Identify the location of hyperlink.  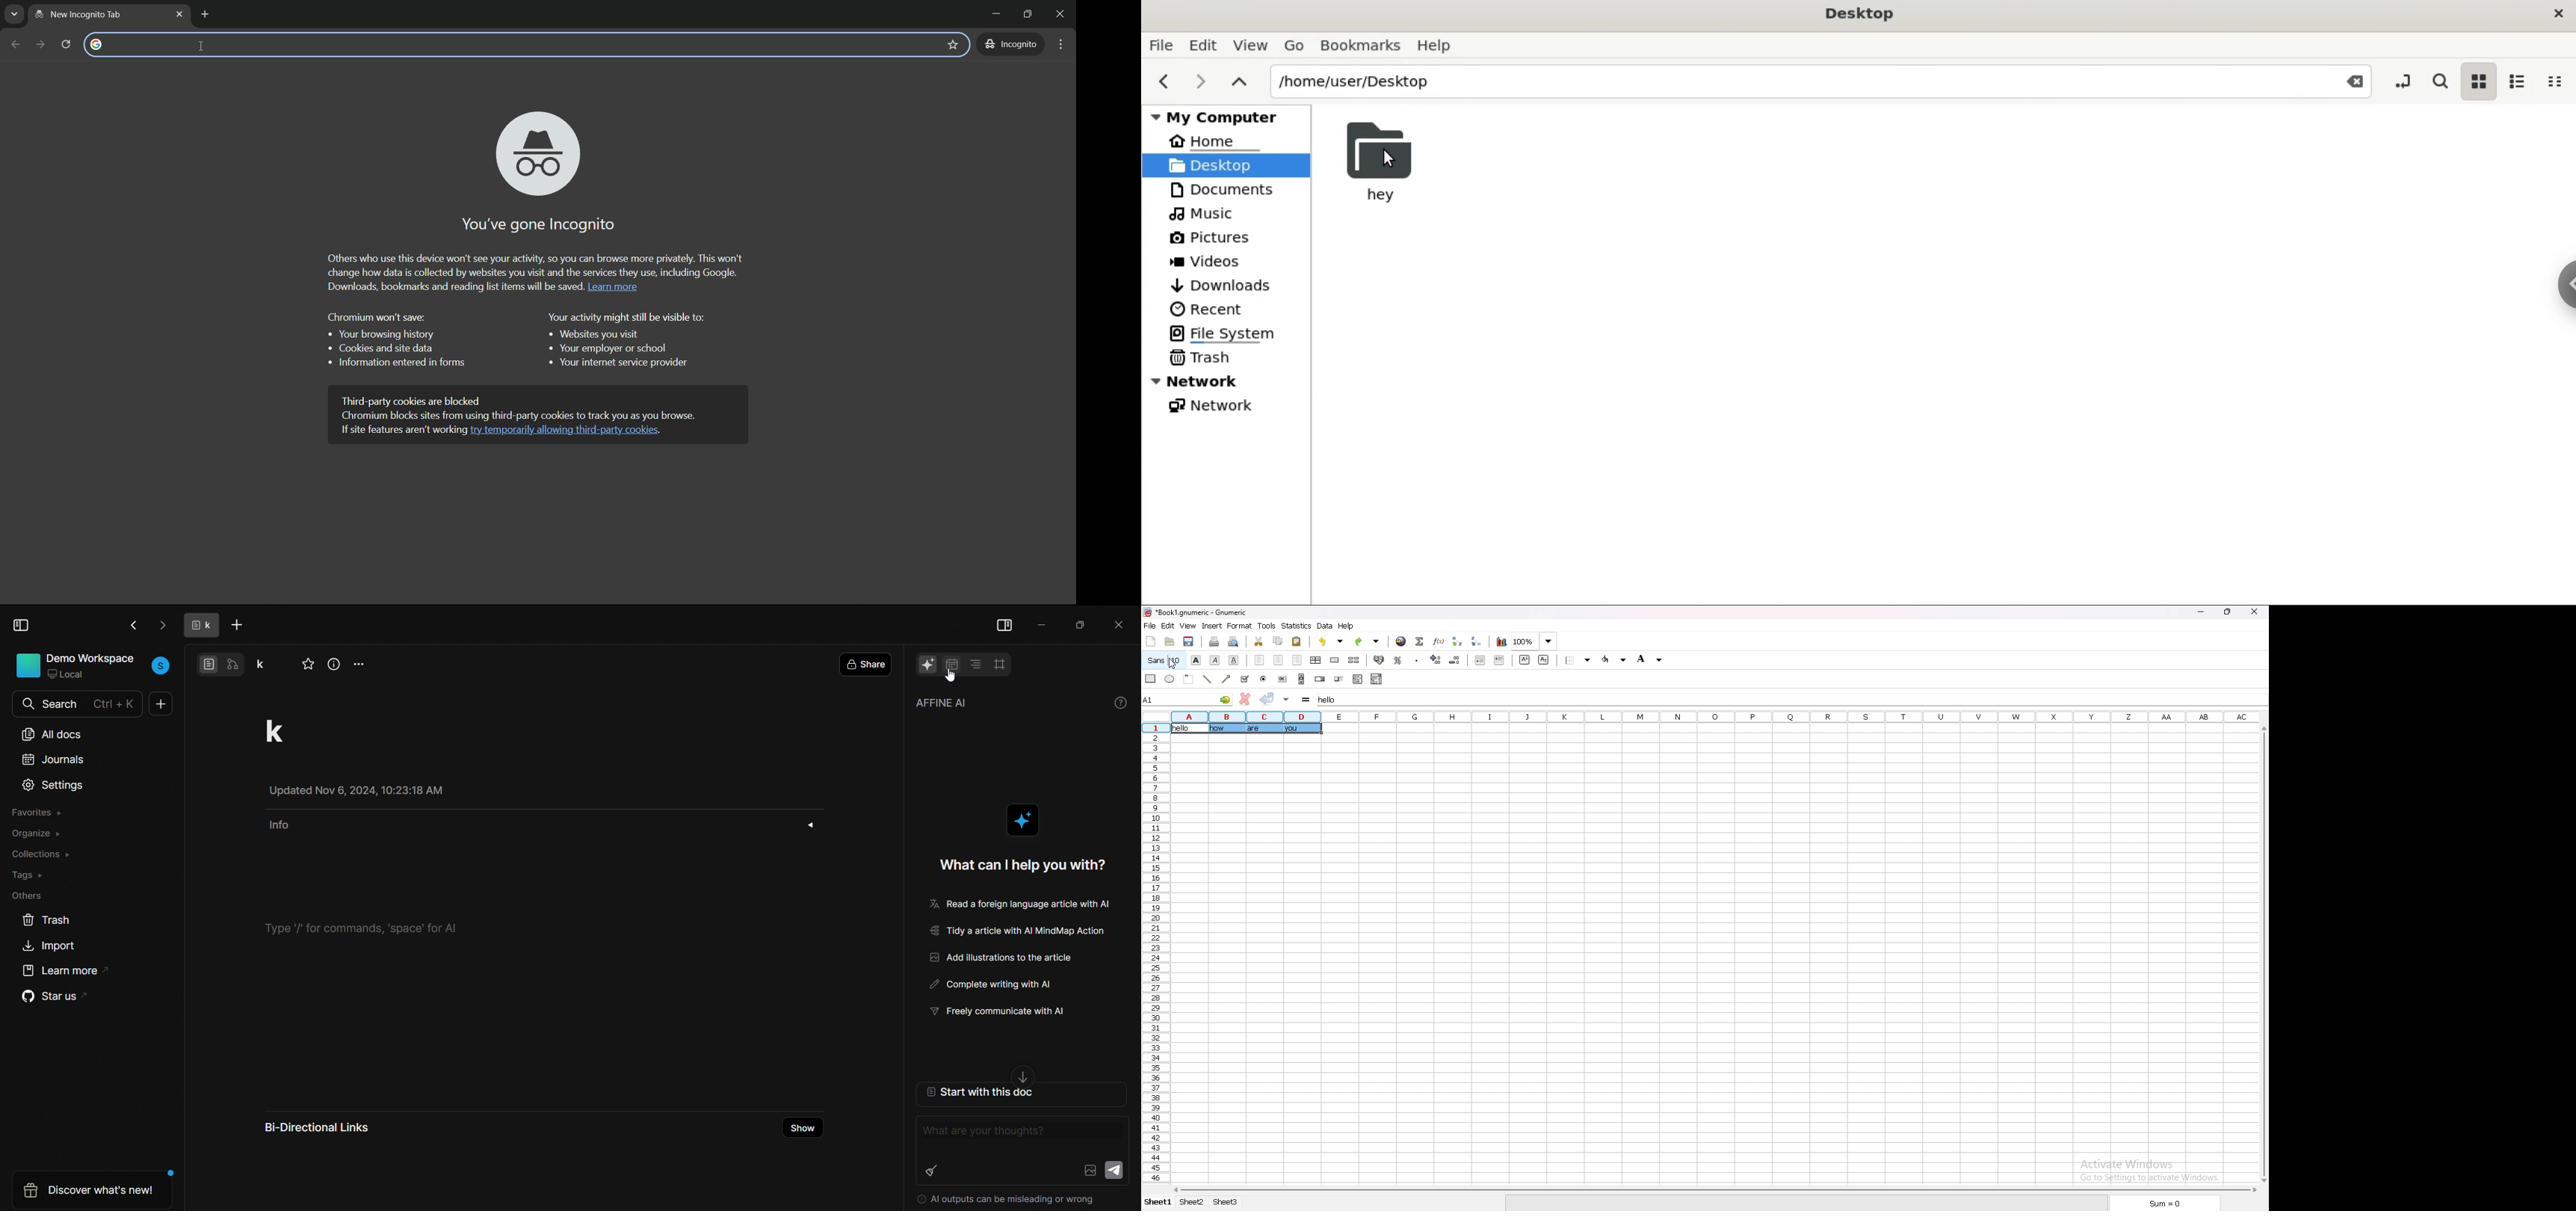
(1402, 641).